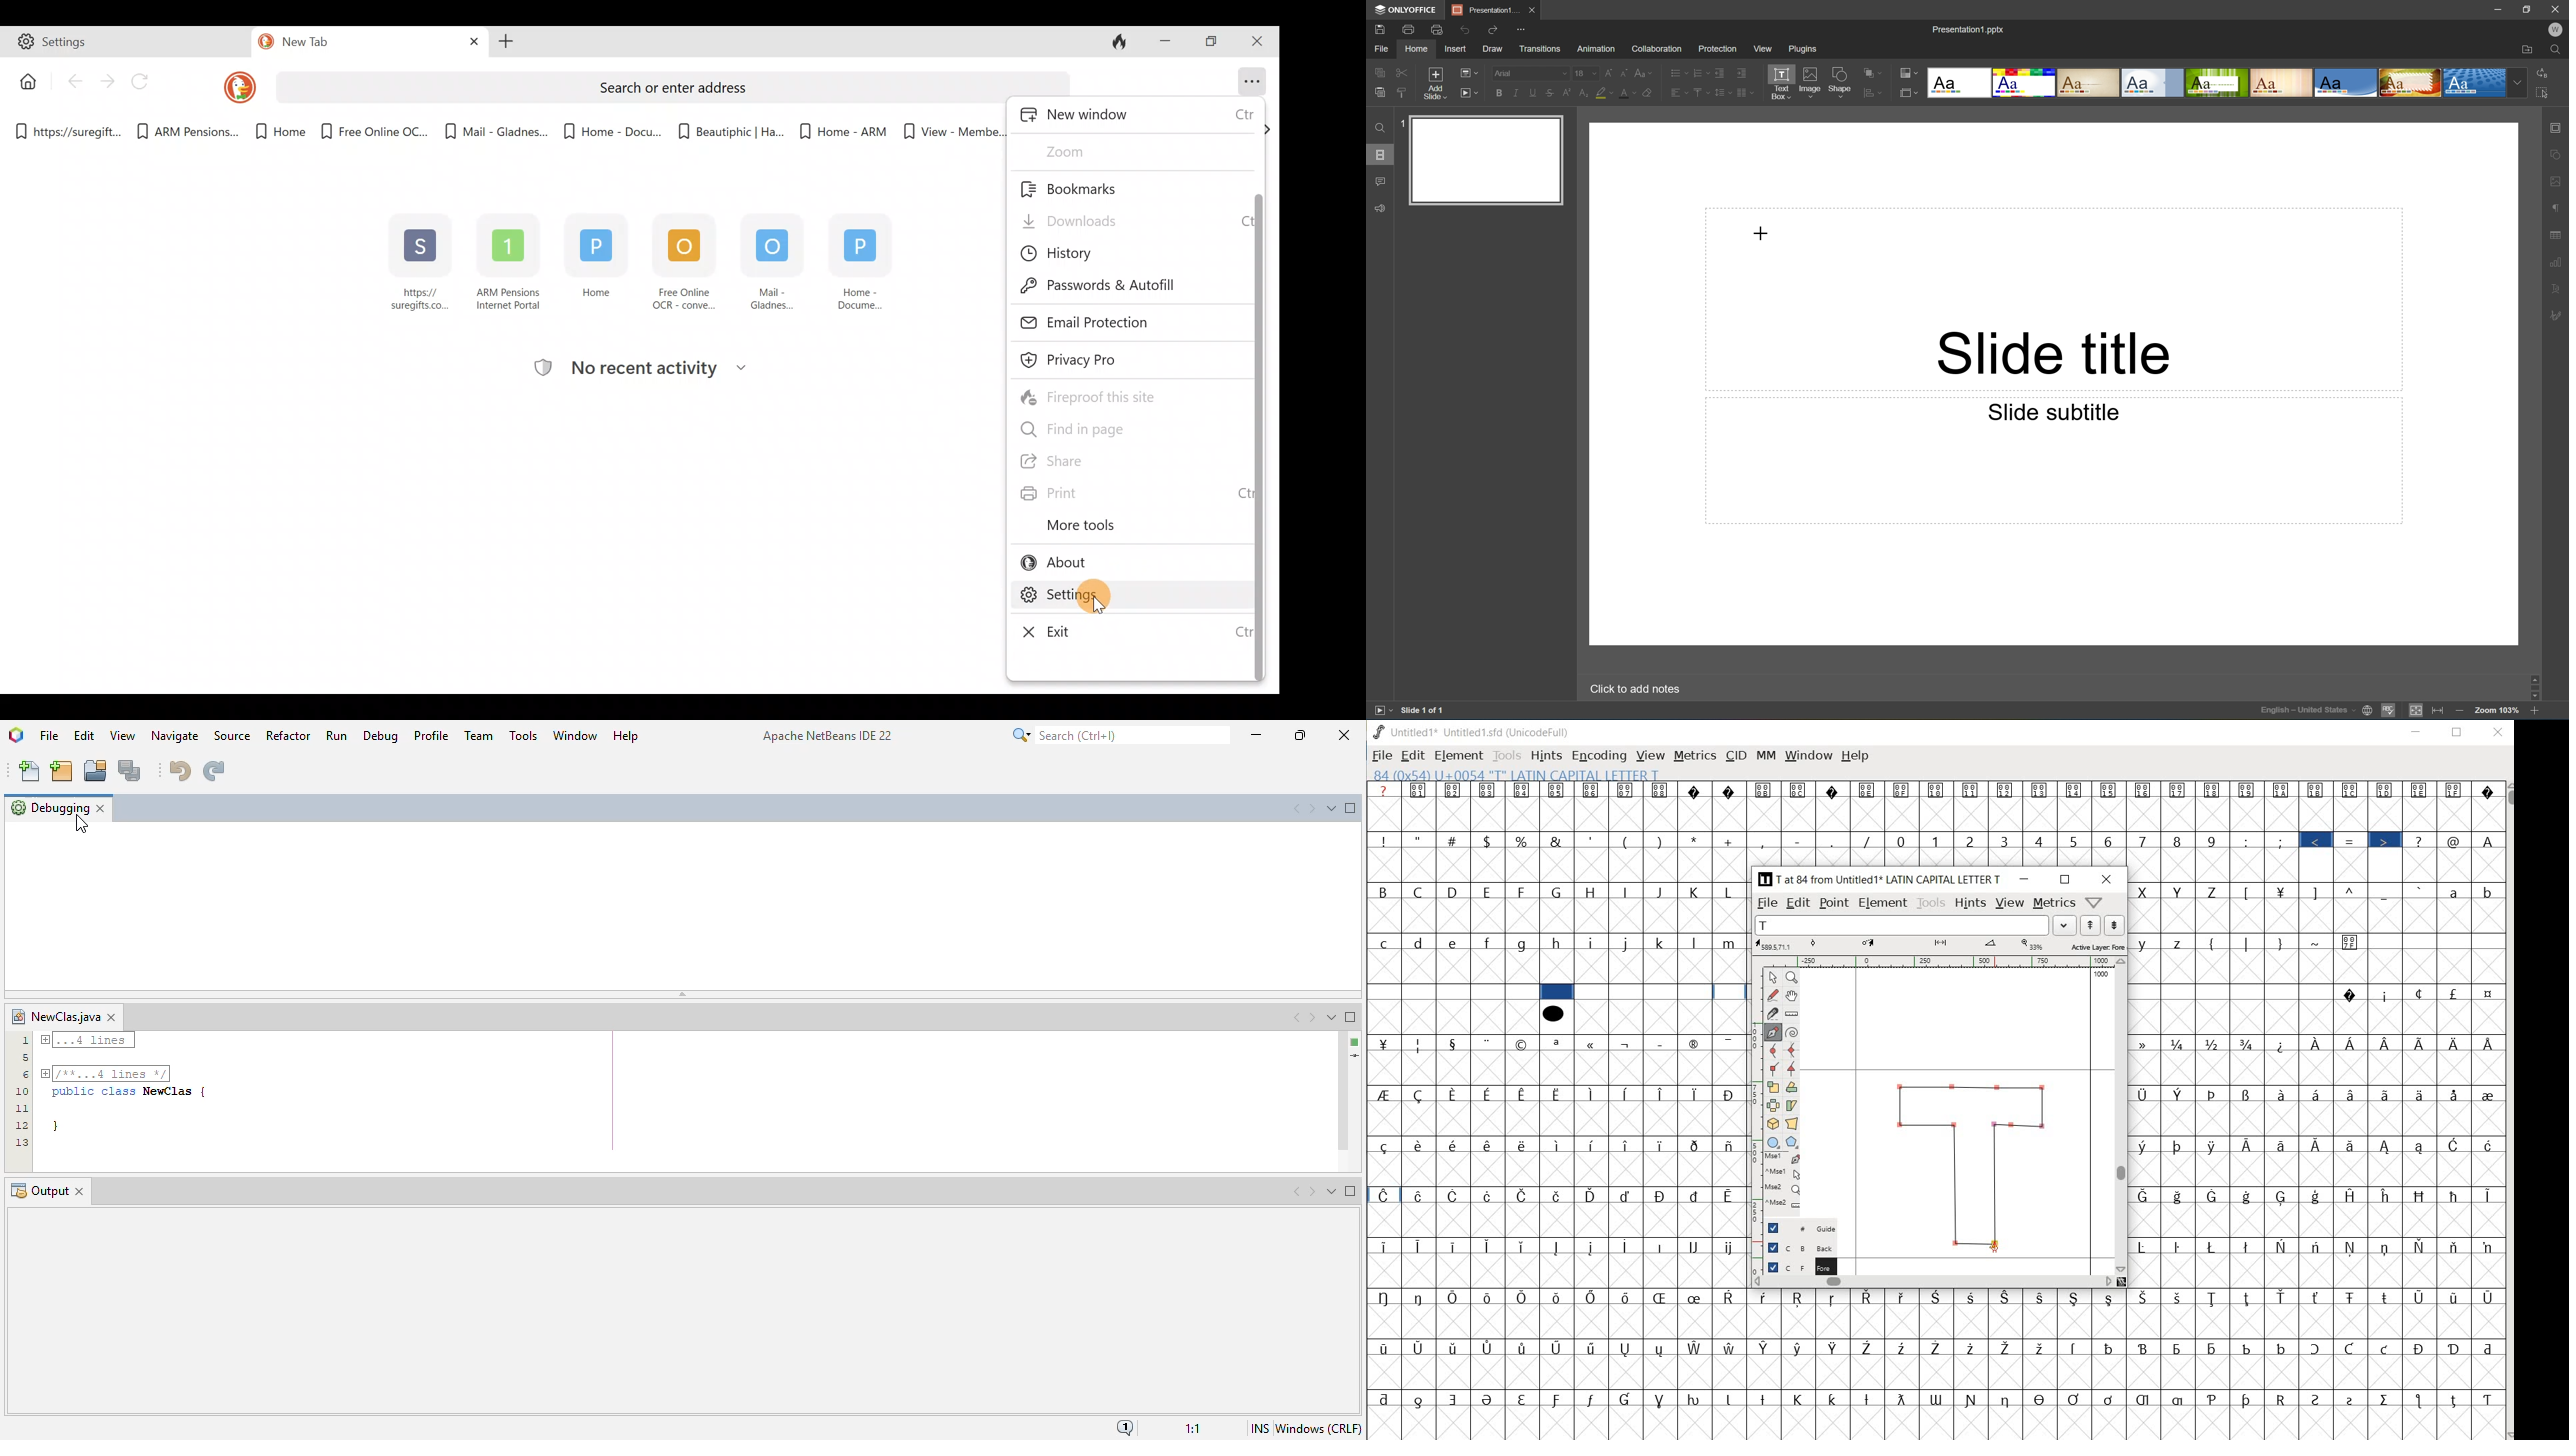 The width and height of the screenshot is (2576, 1456). What do you see at coordinates (106, 82) in the screenshot?
I see `Forward` at bounding box center [106, 82].